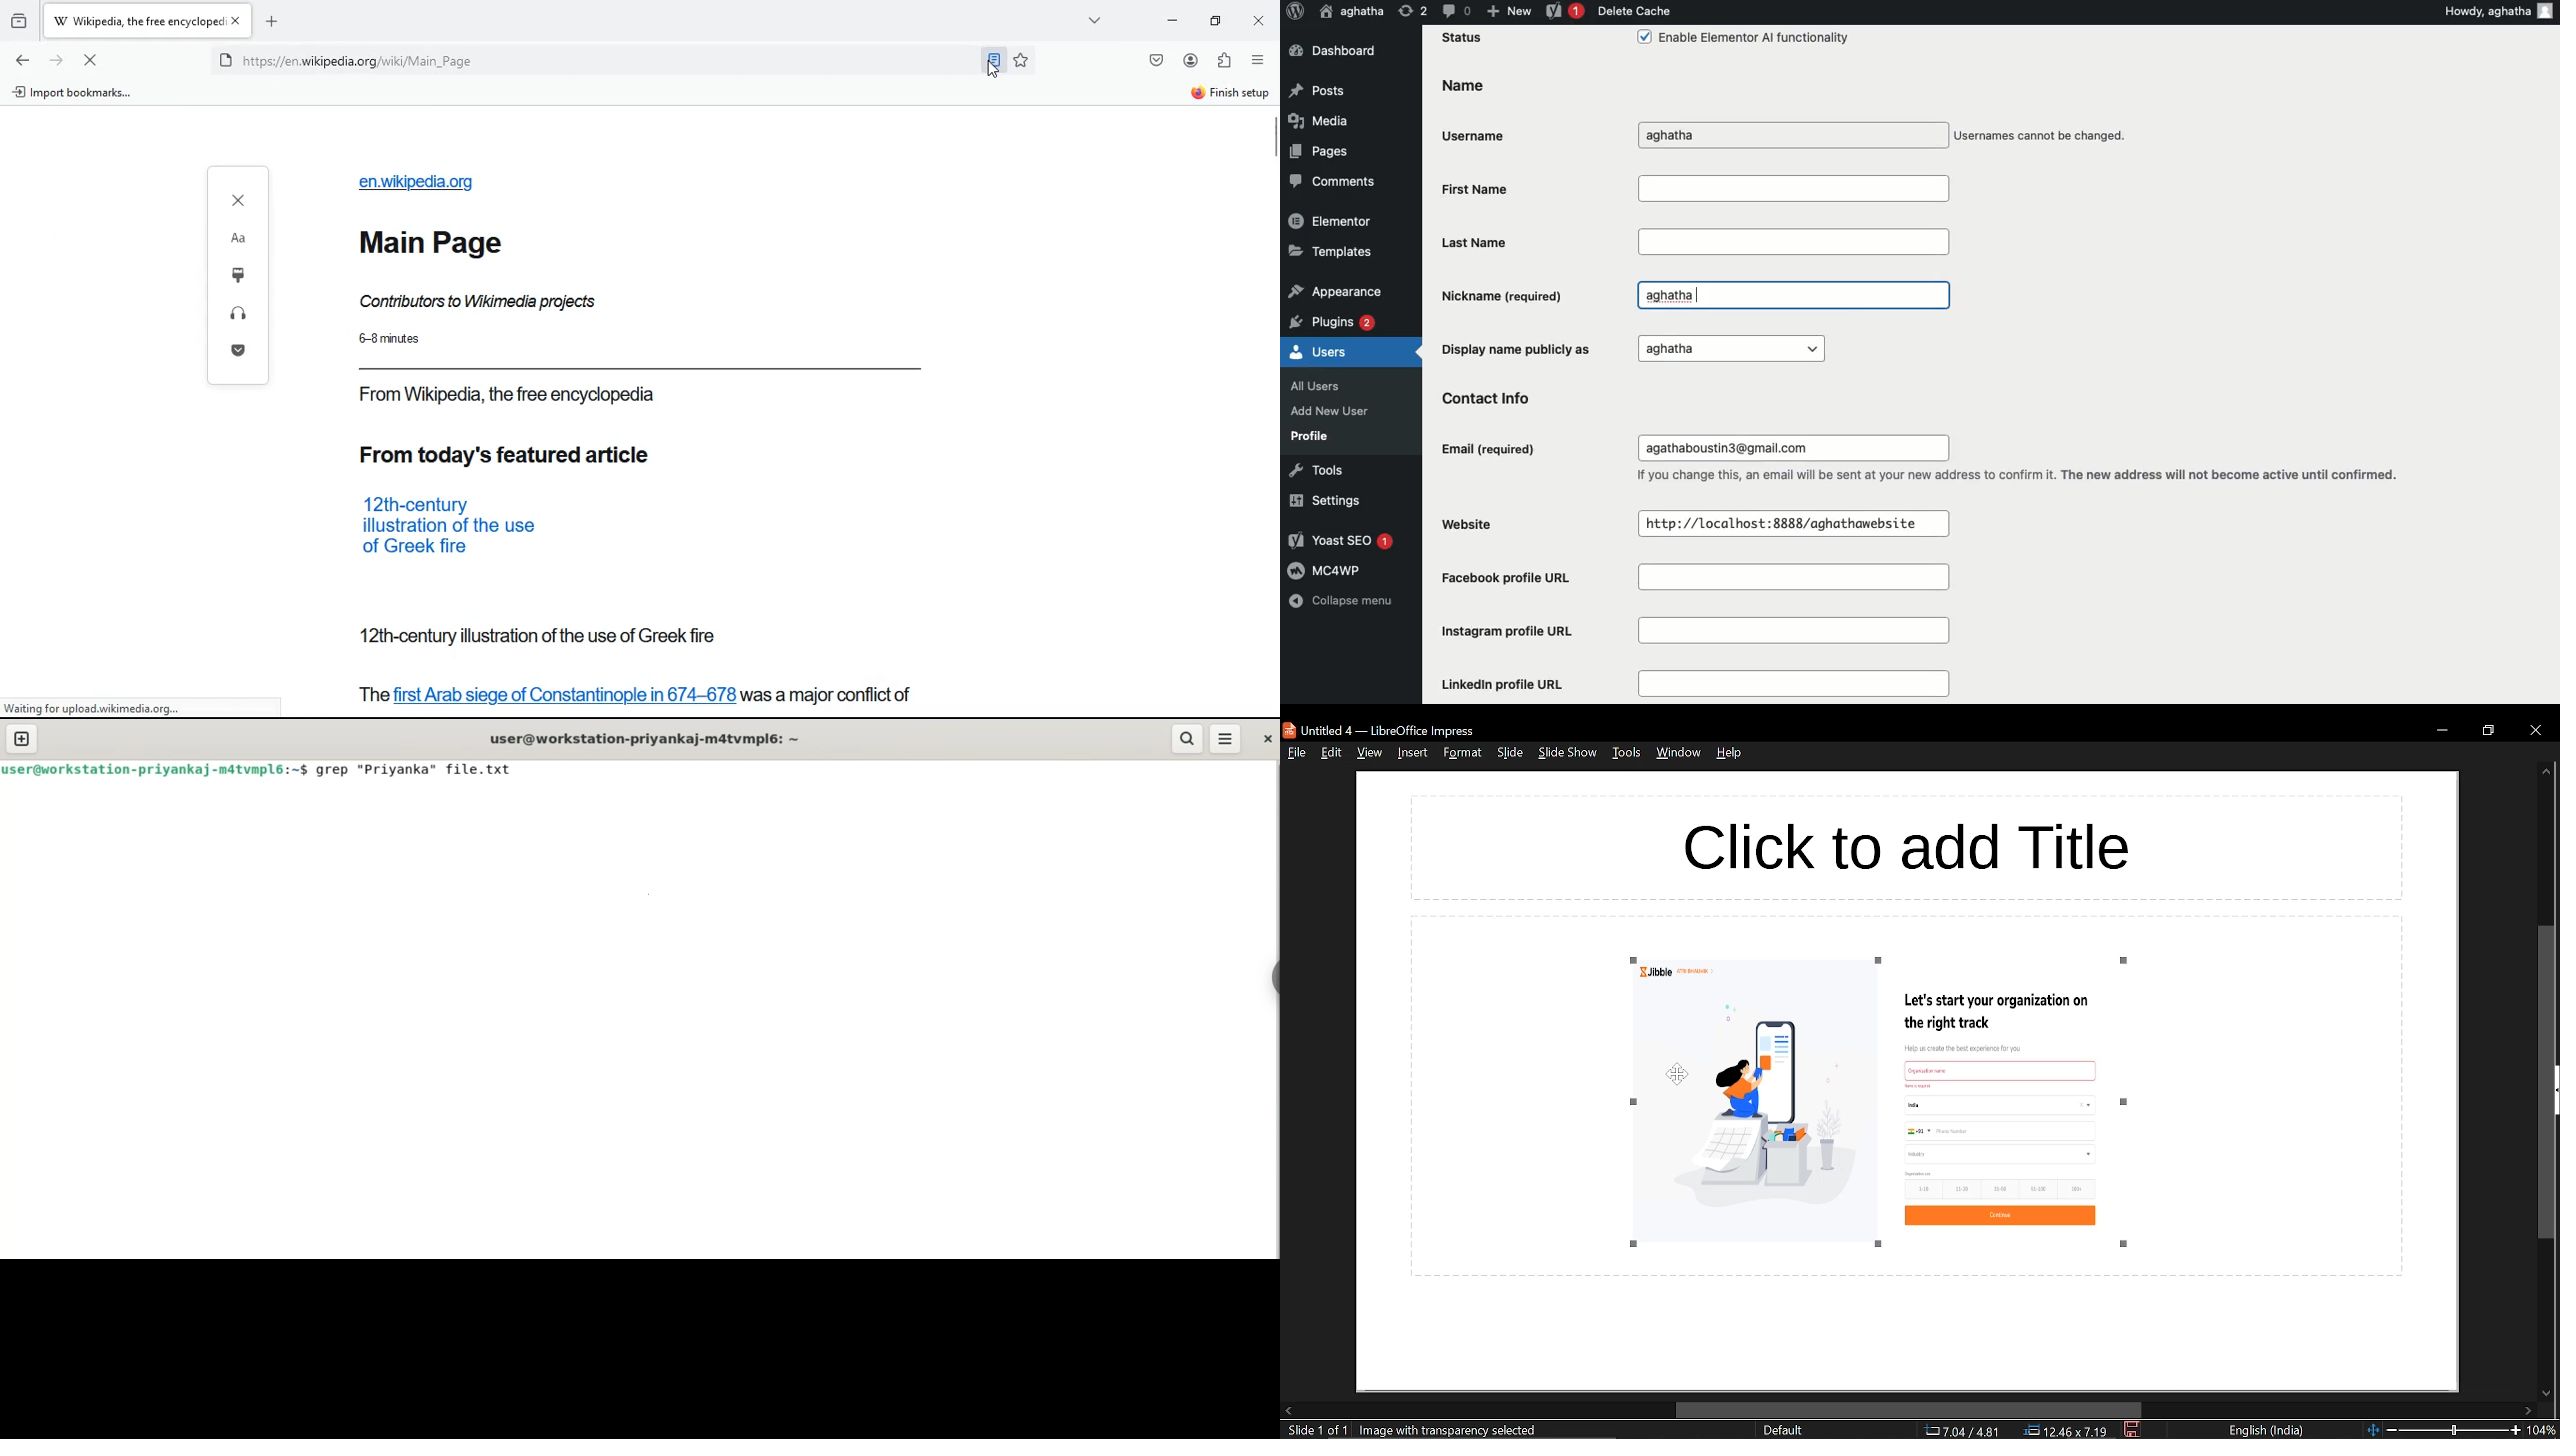  What do you see at coordinates (474, 532) in the screenshot?
I see `from today featured article` at bounding box center [474, 532].